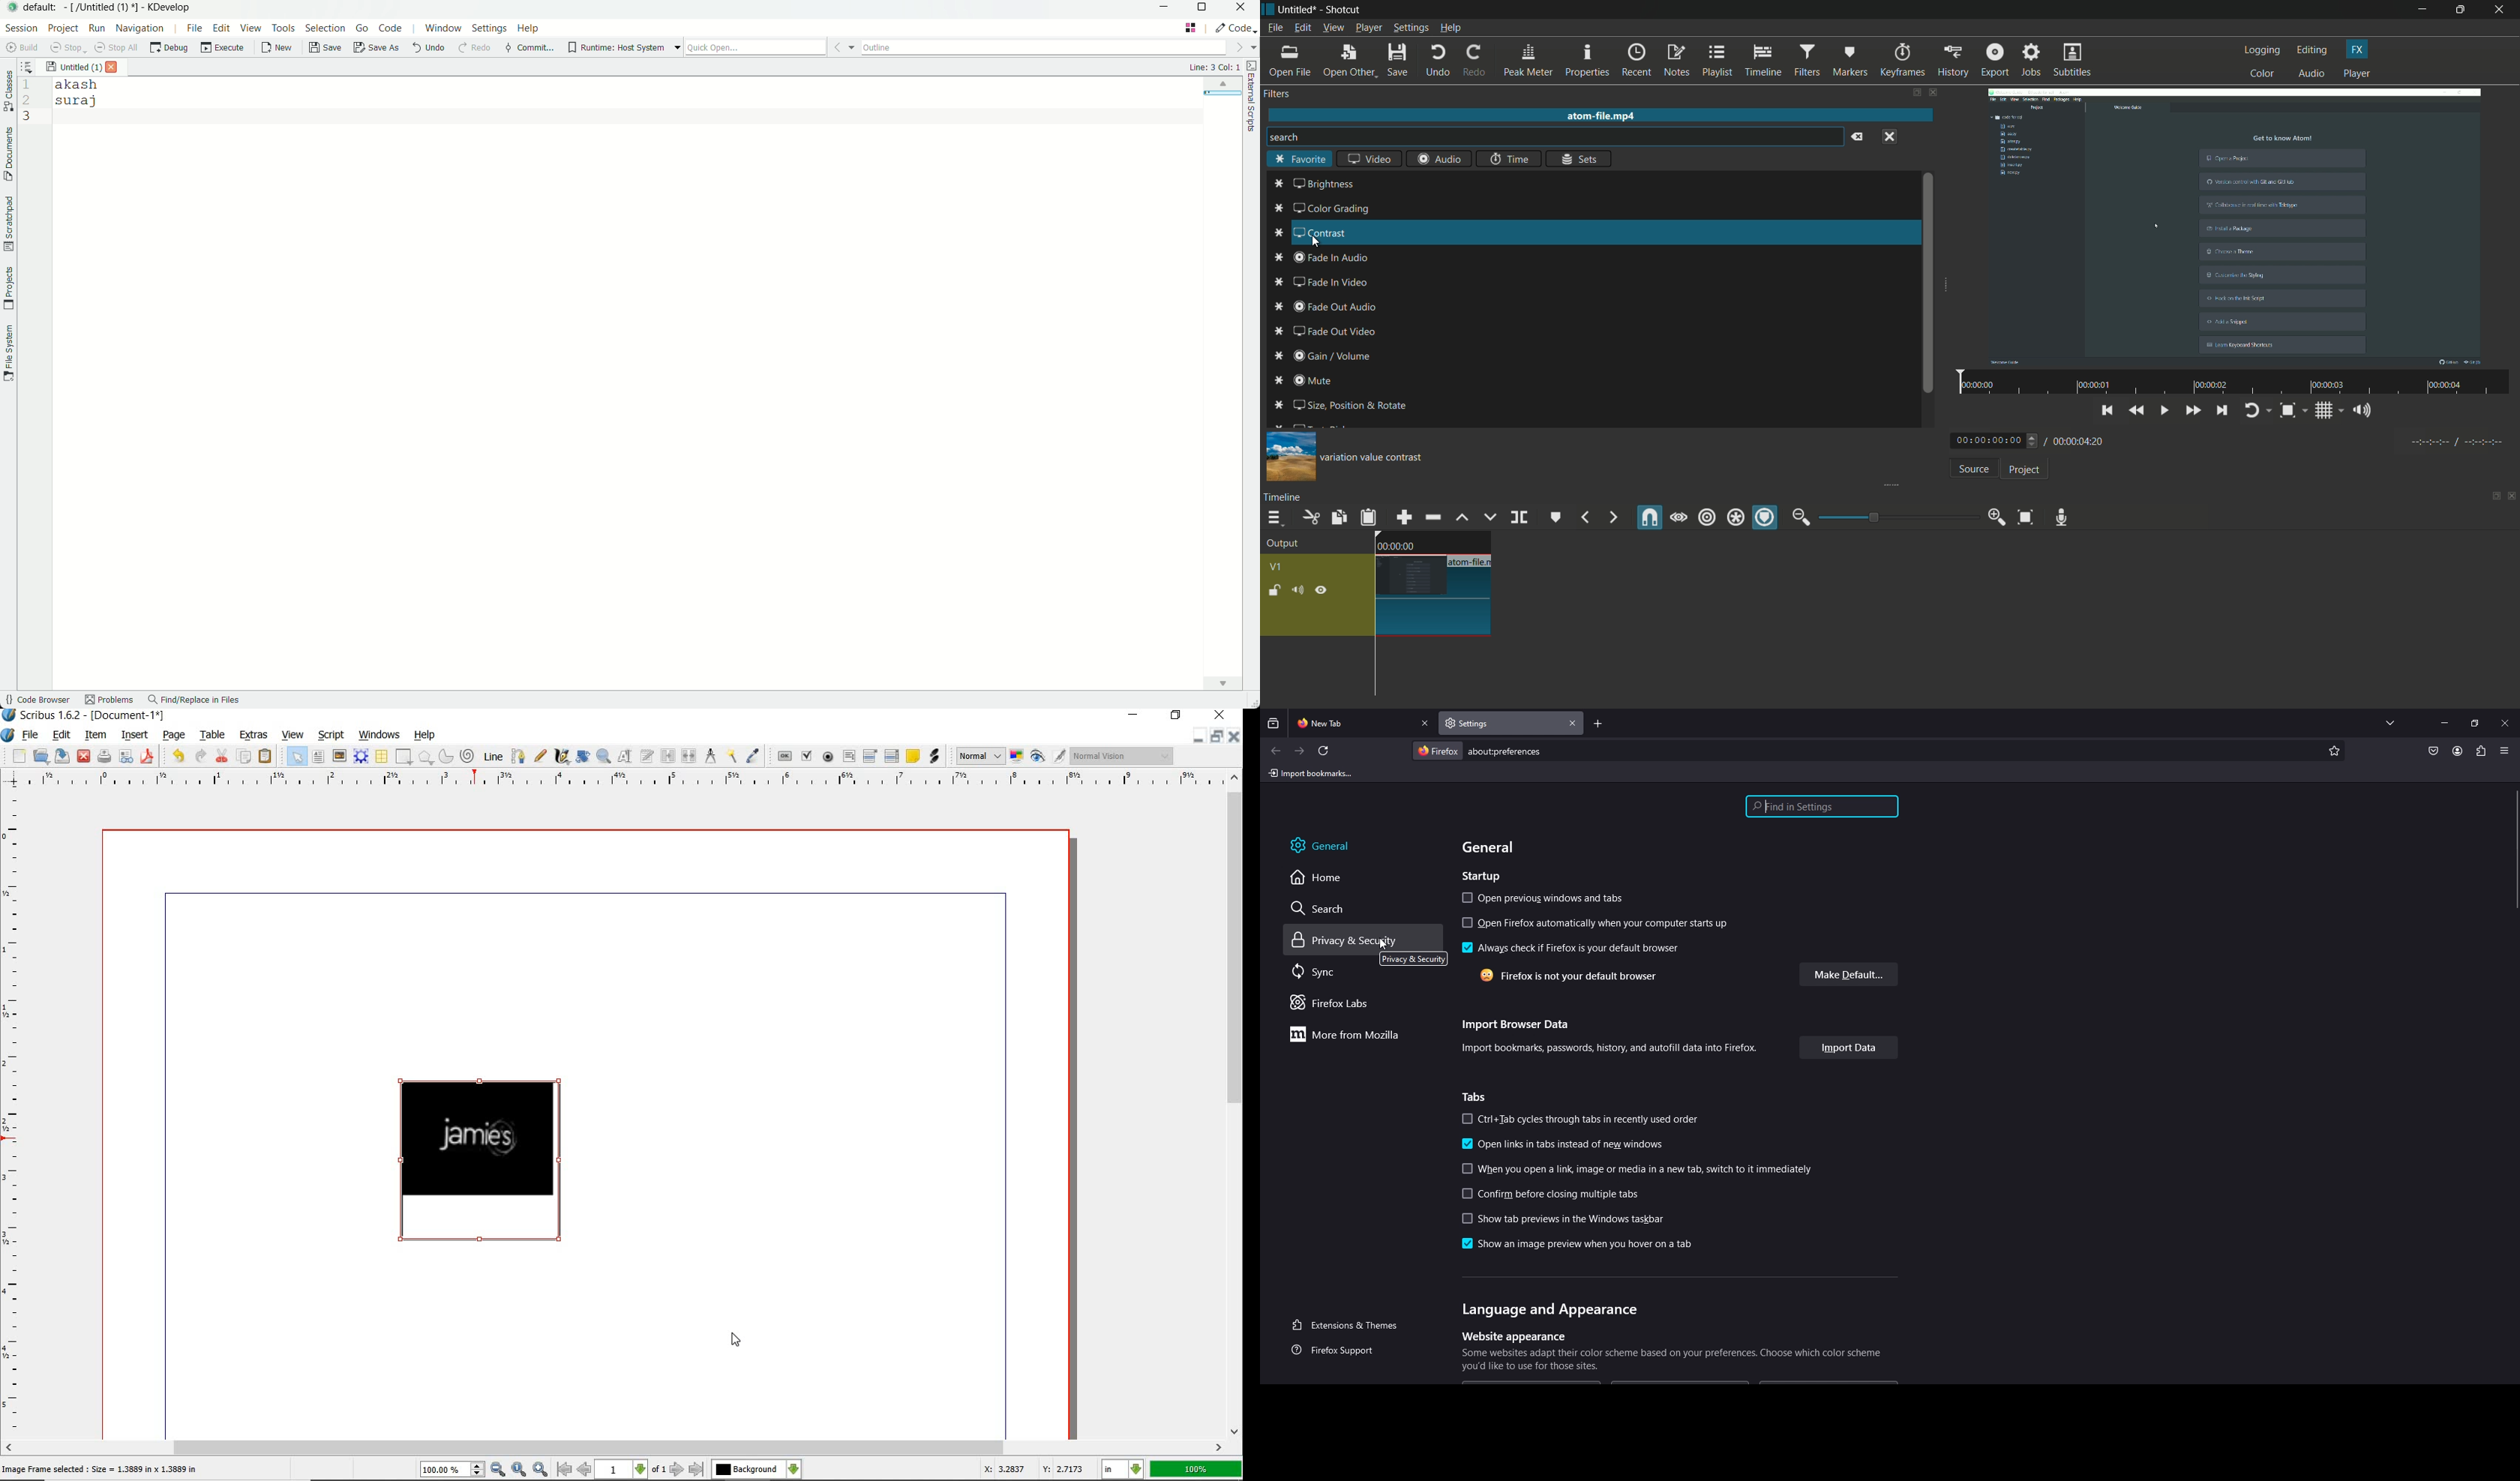  Describe the element at coordinates (2263, 73) in the screenshot. I see `color` at that location.